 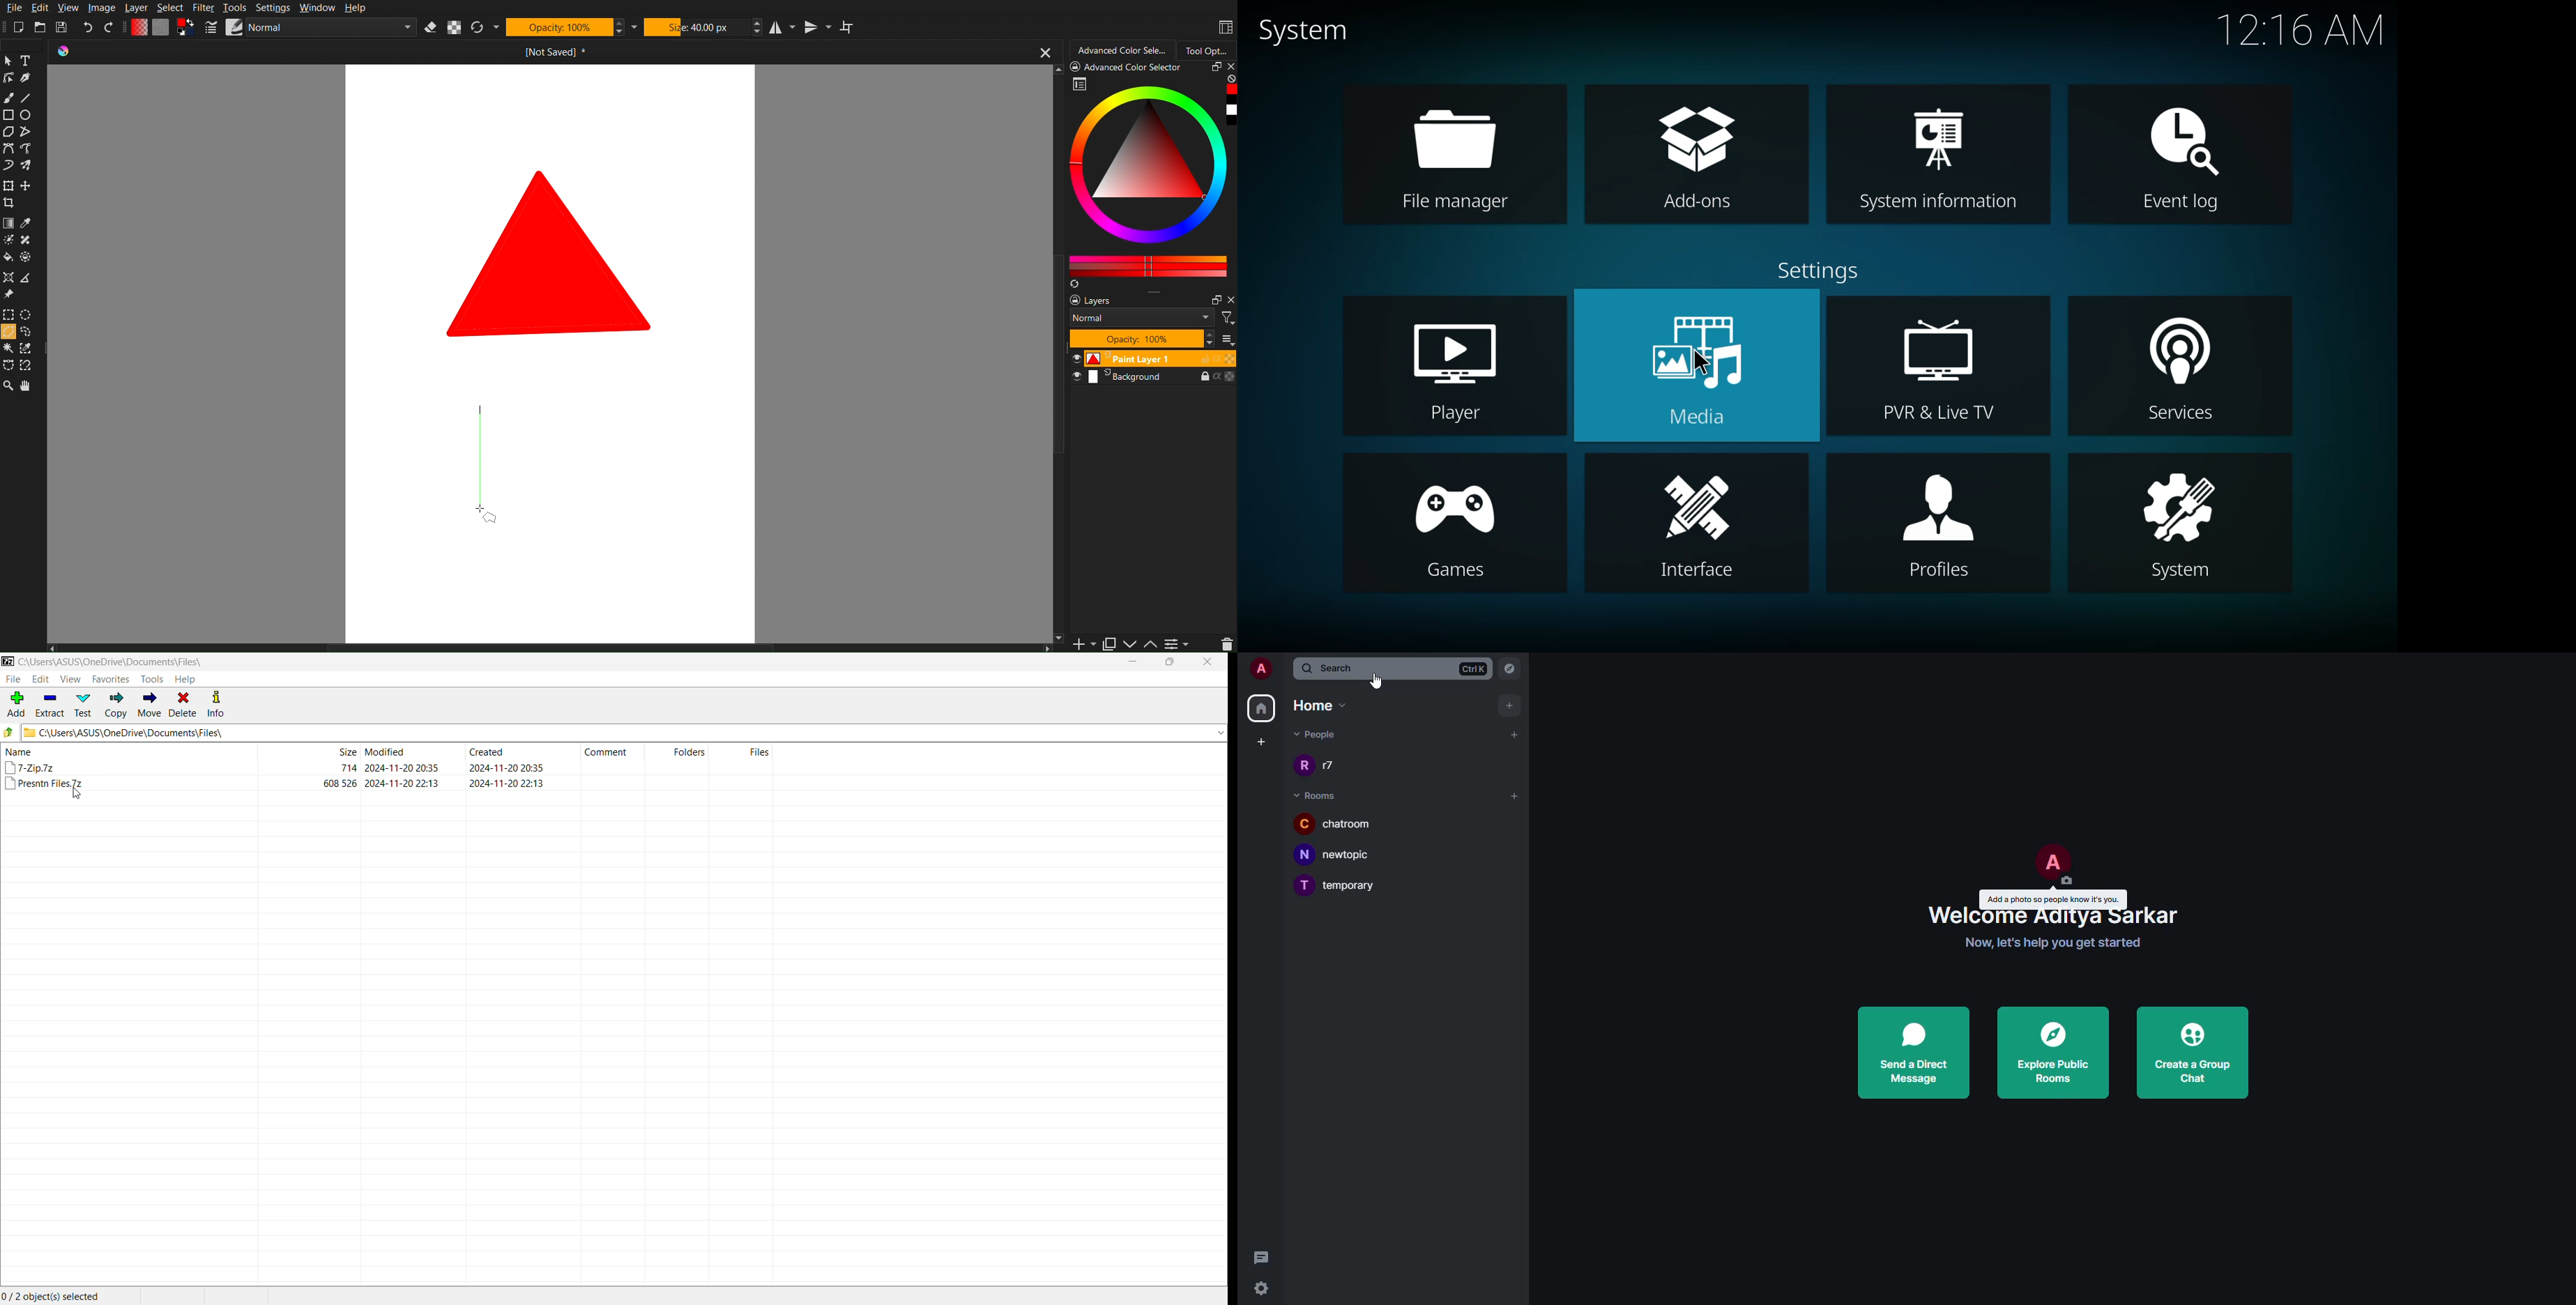 I want to click on Square, so click(x=8, y=186).